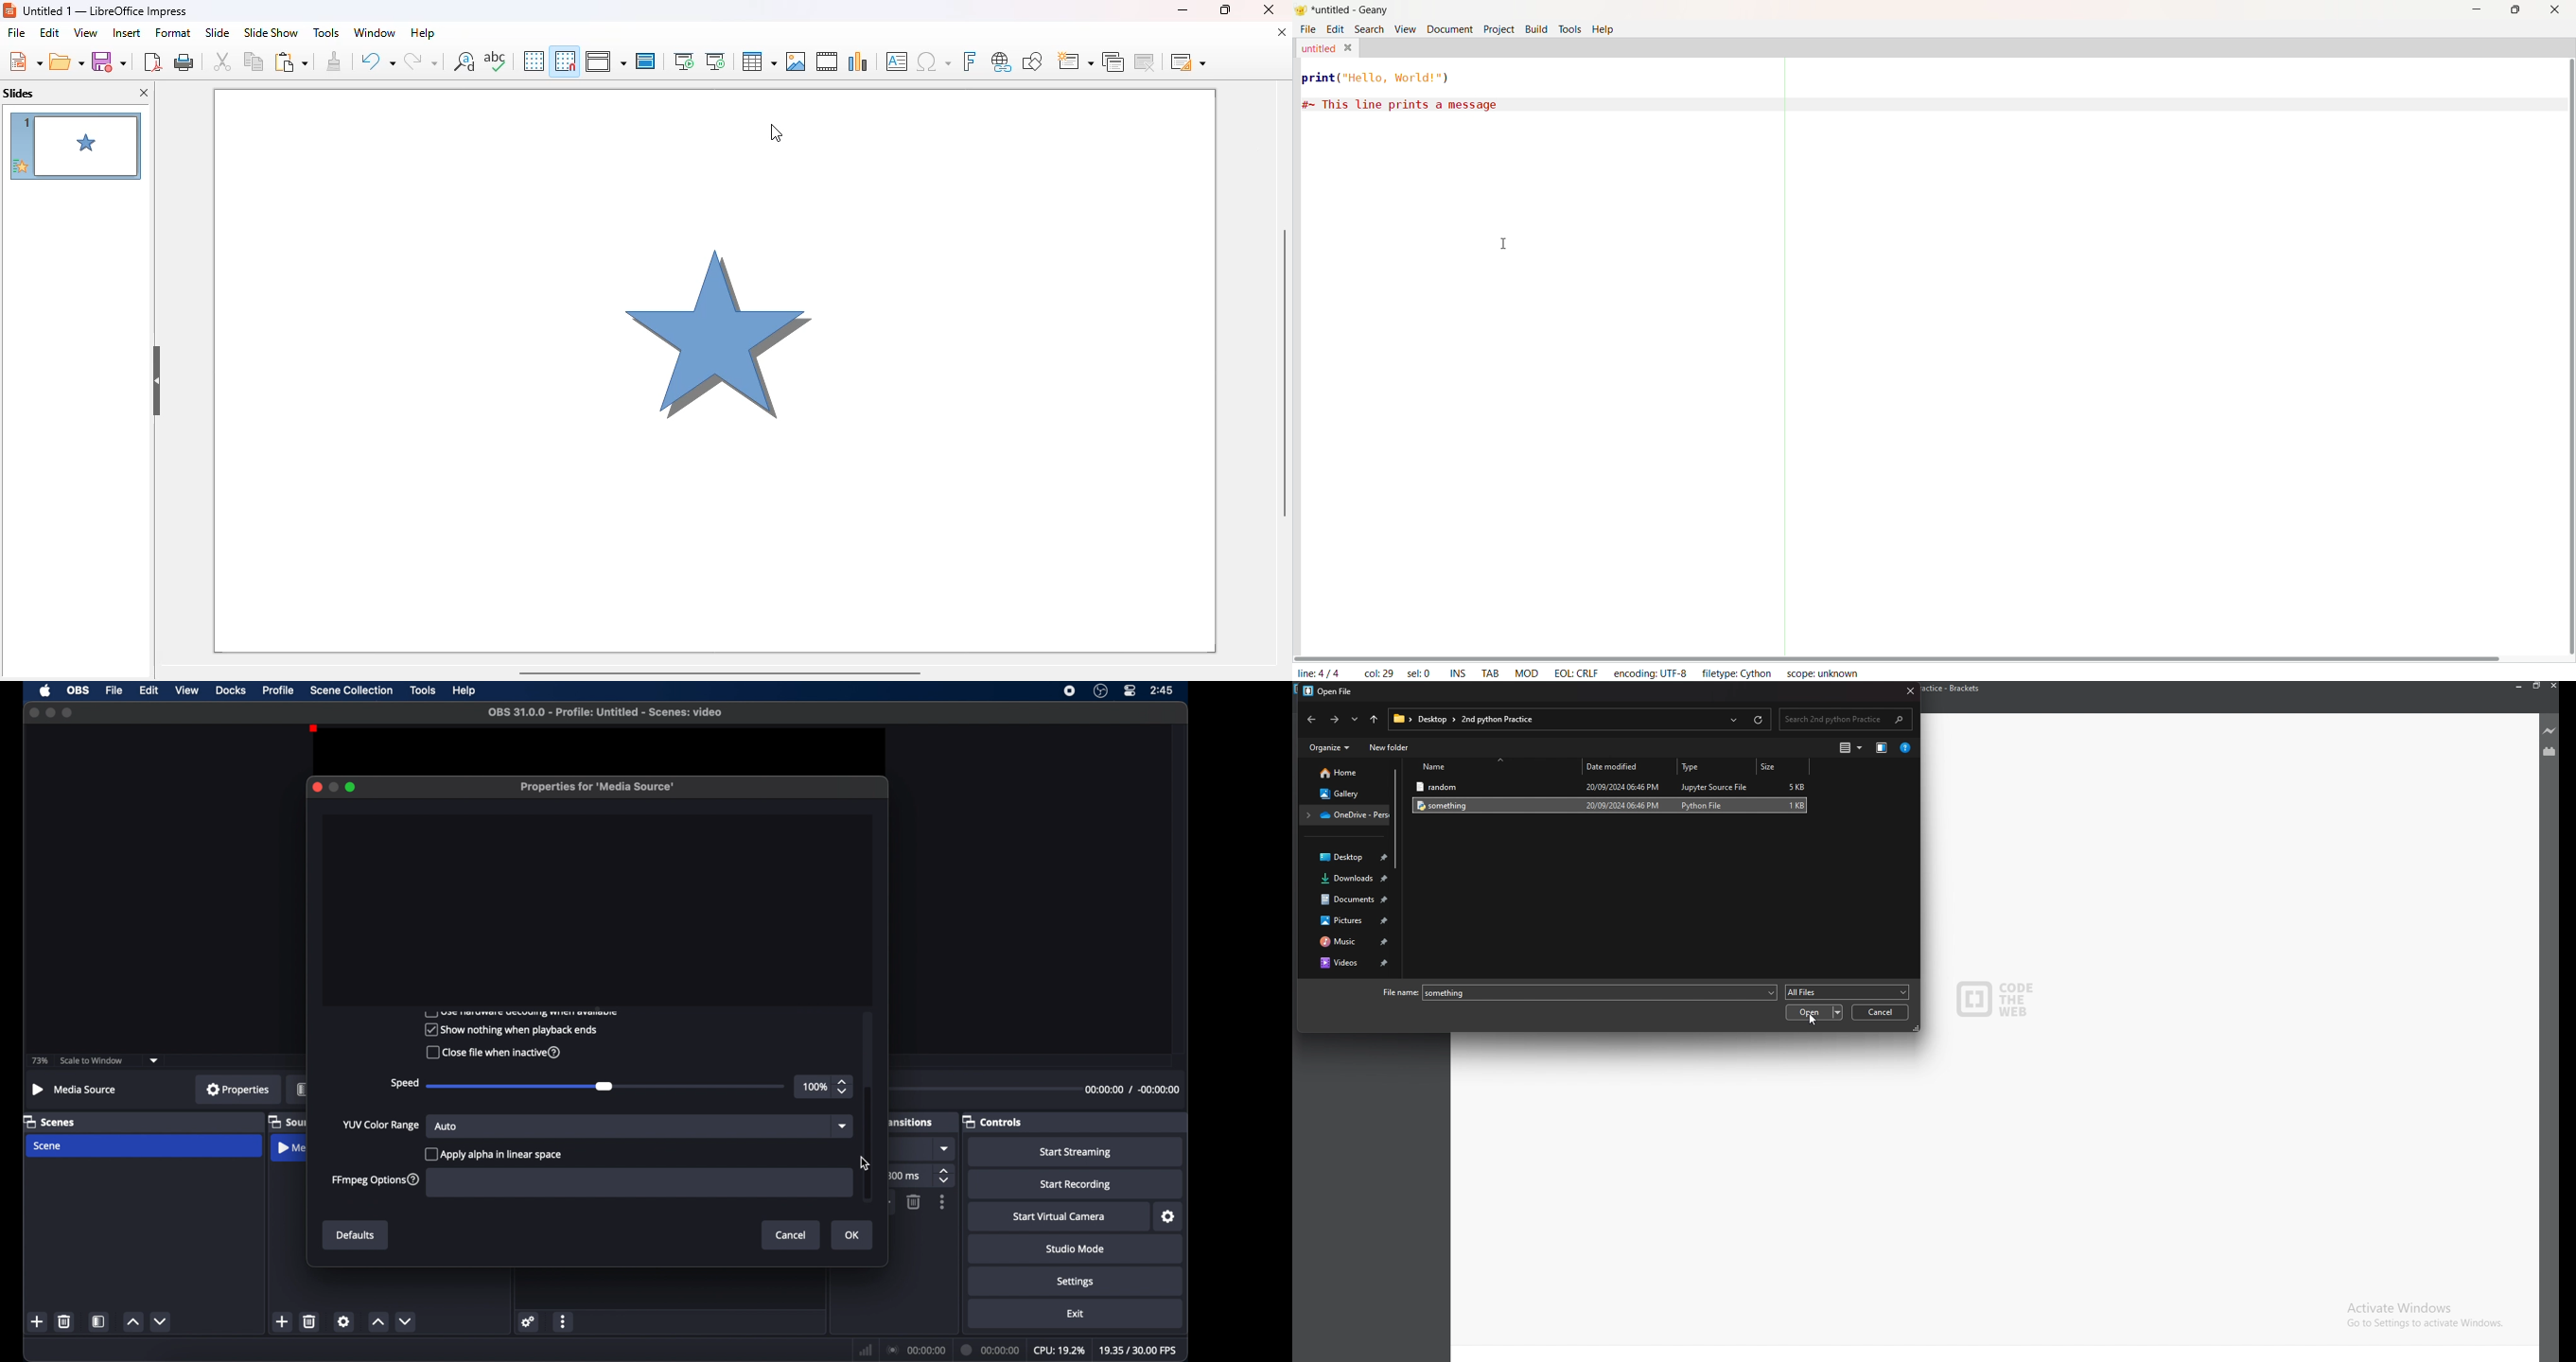 The width and height of the screenshot is (2576, 1372). What do you see at coordinates (864, 1163) in the screenshot?
I see `cursor` at bounding box center [864, 1163].